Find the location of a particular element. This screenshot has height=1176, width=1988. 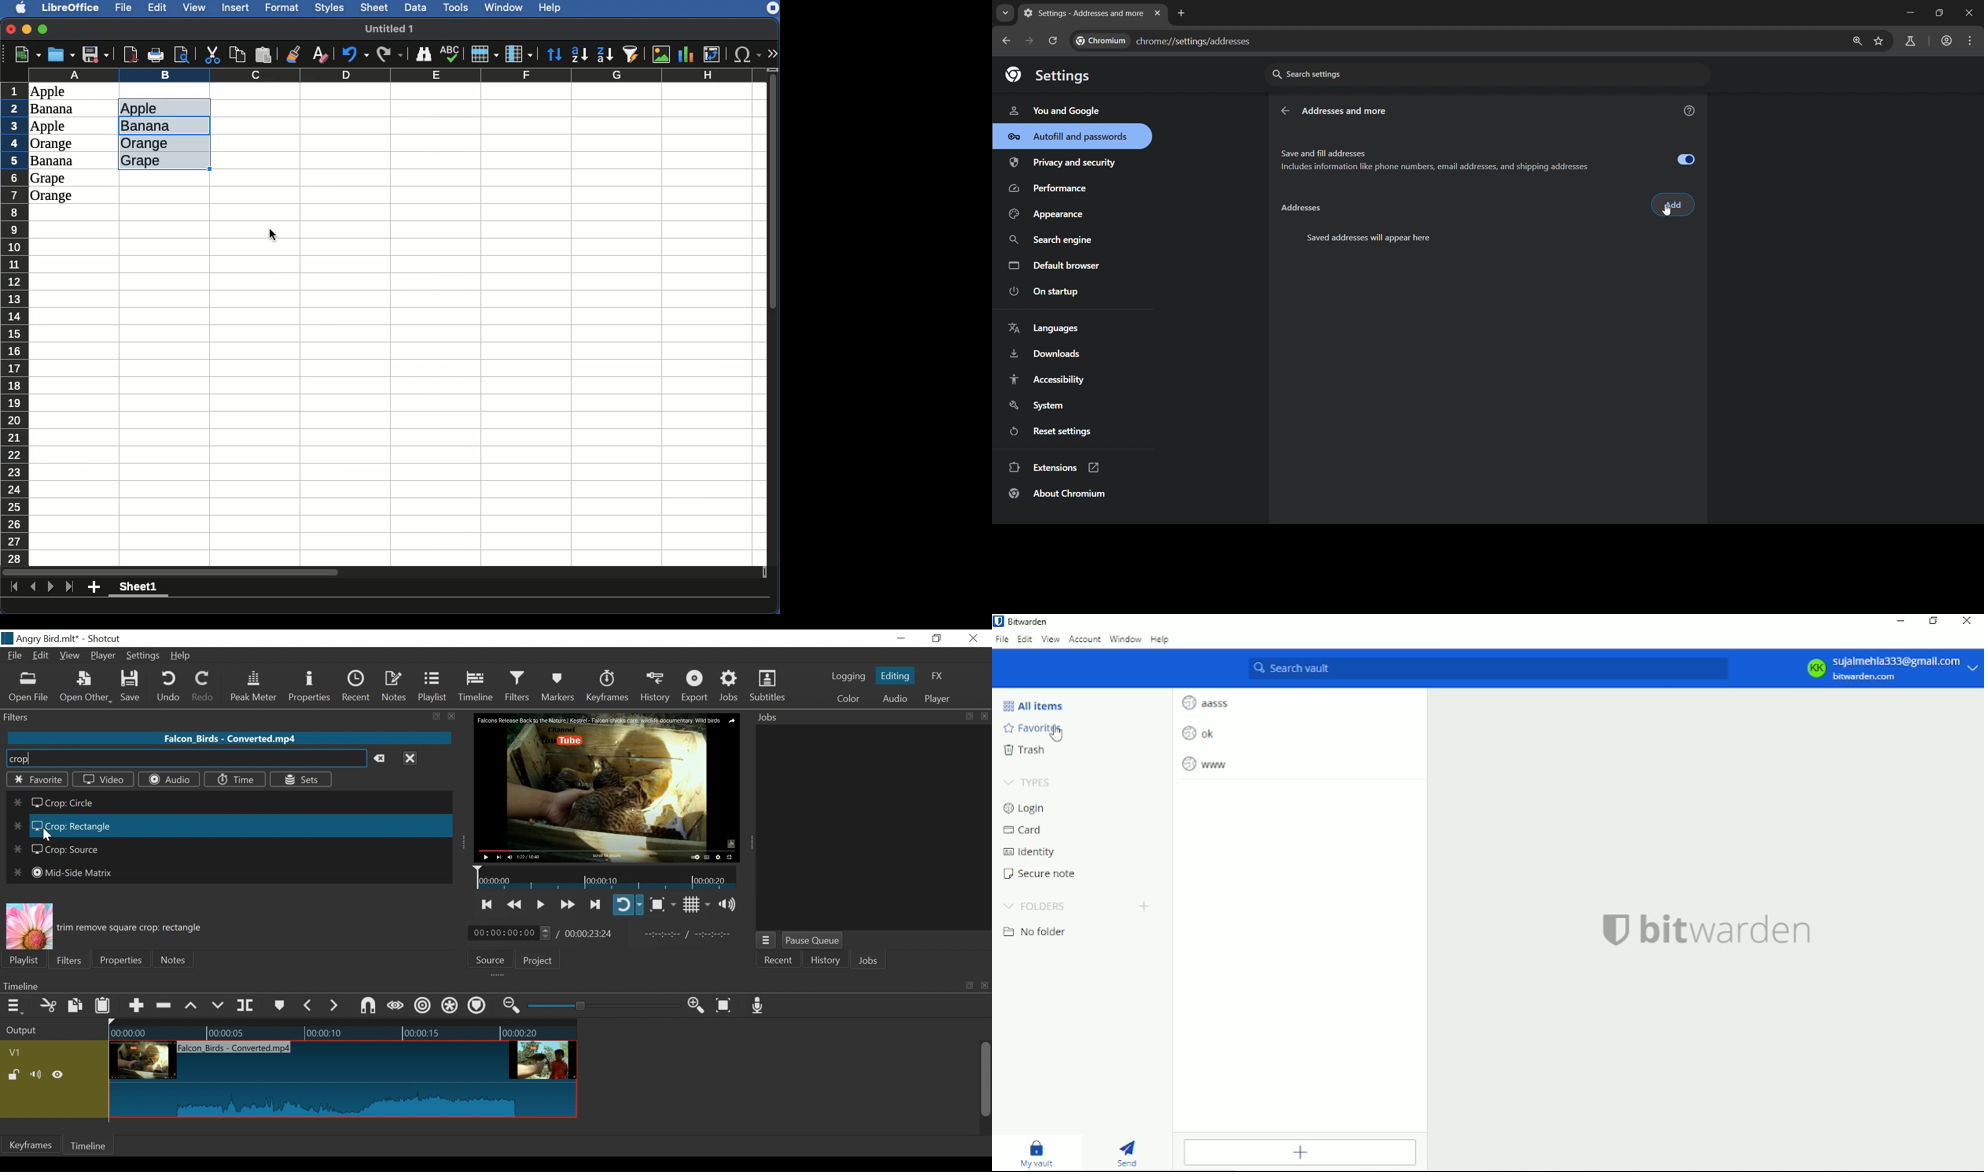

system is located at coordinates (1039, 407).